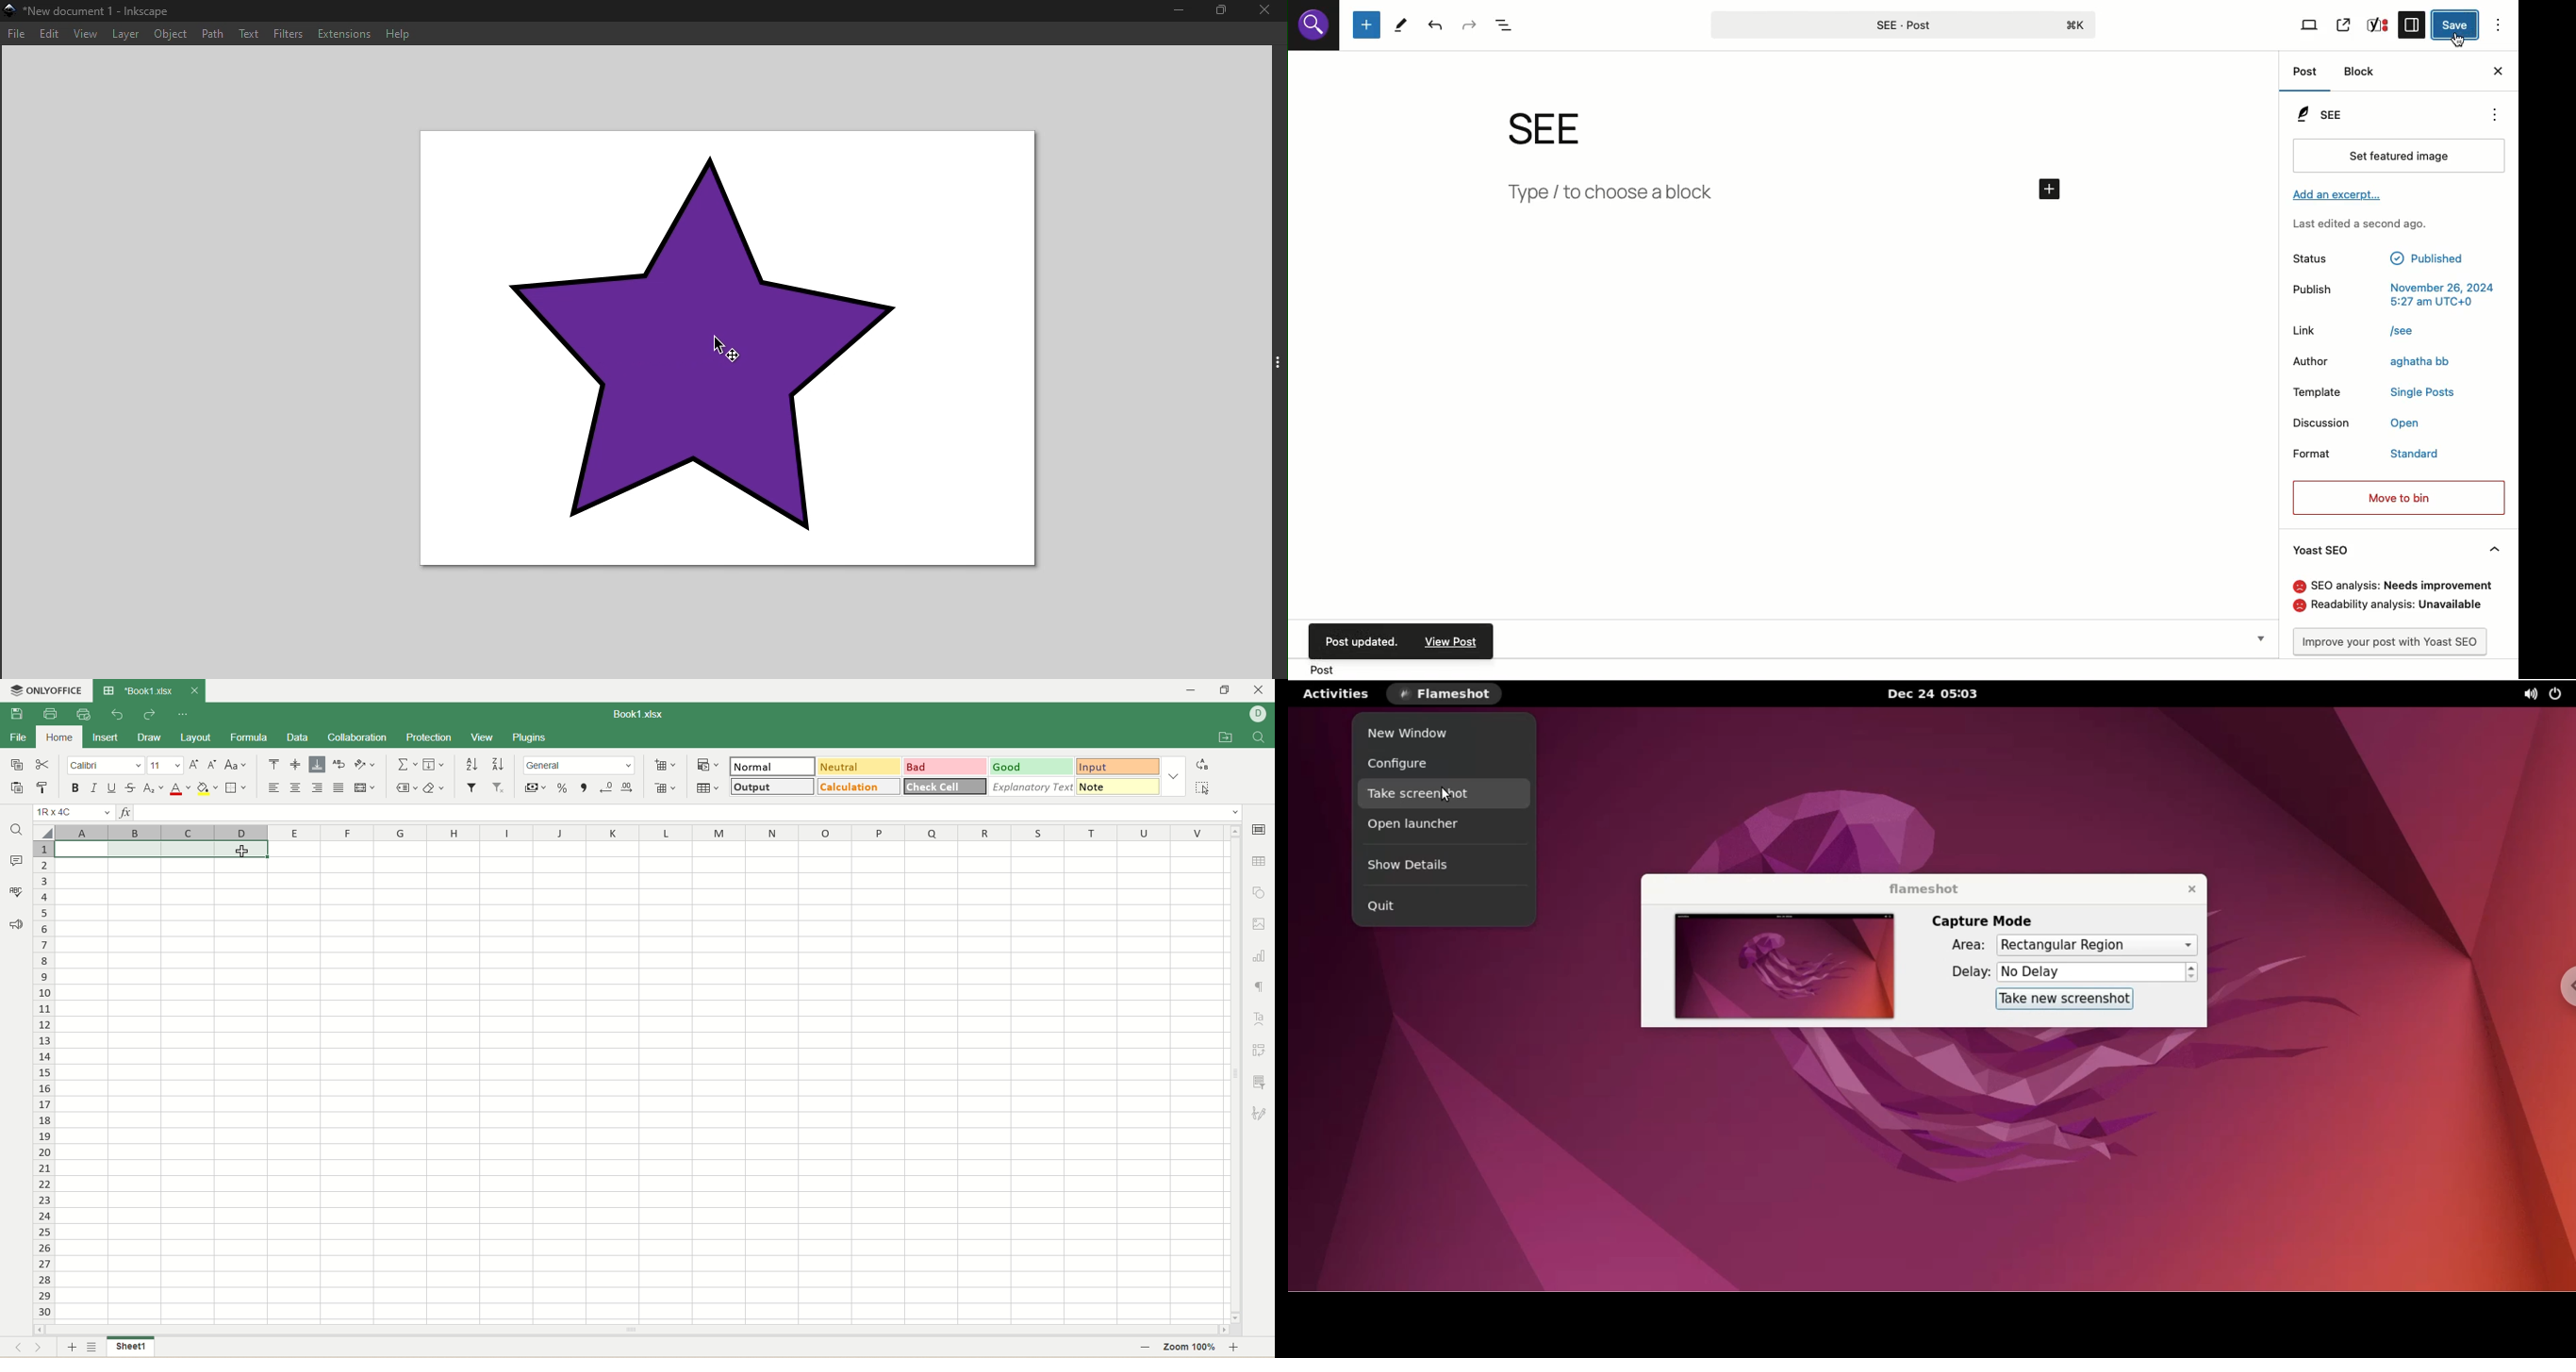 Image resolution: width=2576 pixels, height=1372 pixels. What do you see at coordinates (1261, 923) in the screenshot?
I see `image settings` at bounding box center [1261, 923].